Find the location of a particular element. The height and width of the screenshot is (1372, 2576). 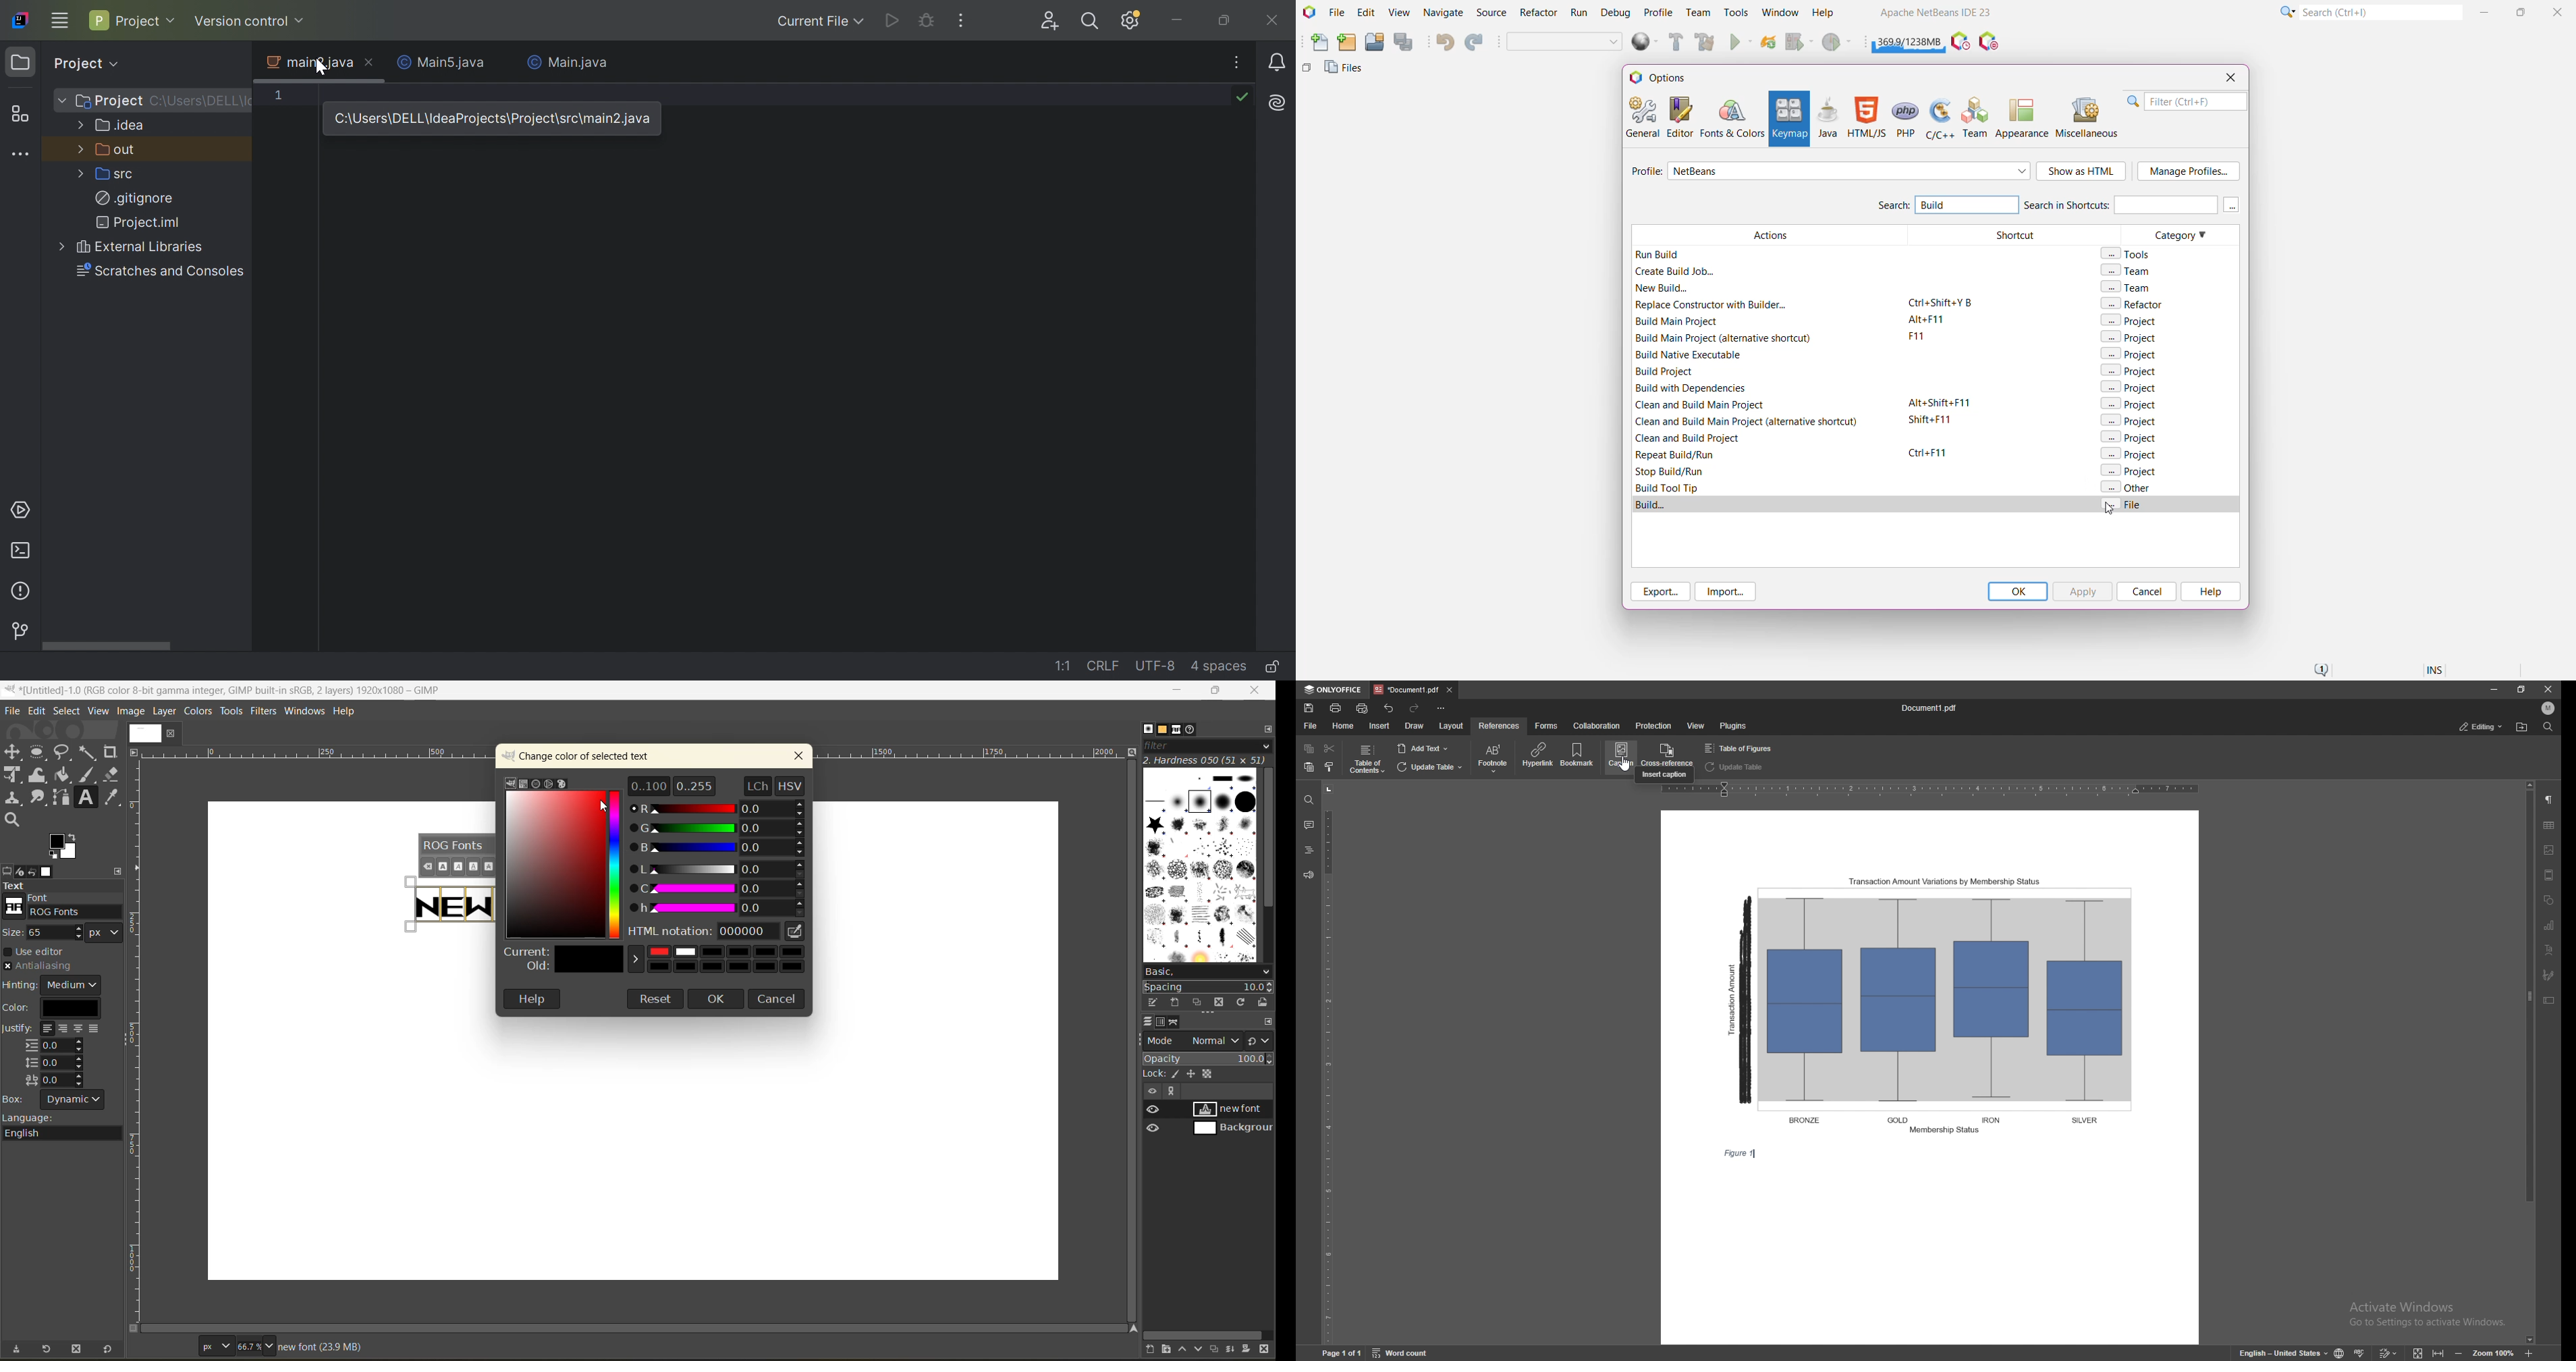

Set Project Configuration is located at coordinates (1565, 43).